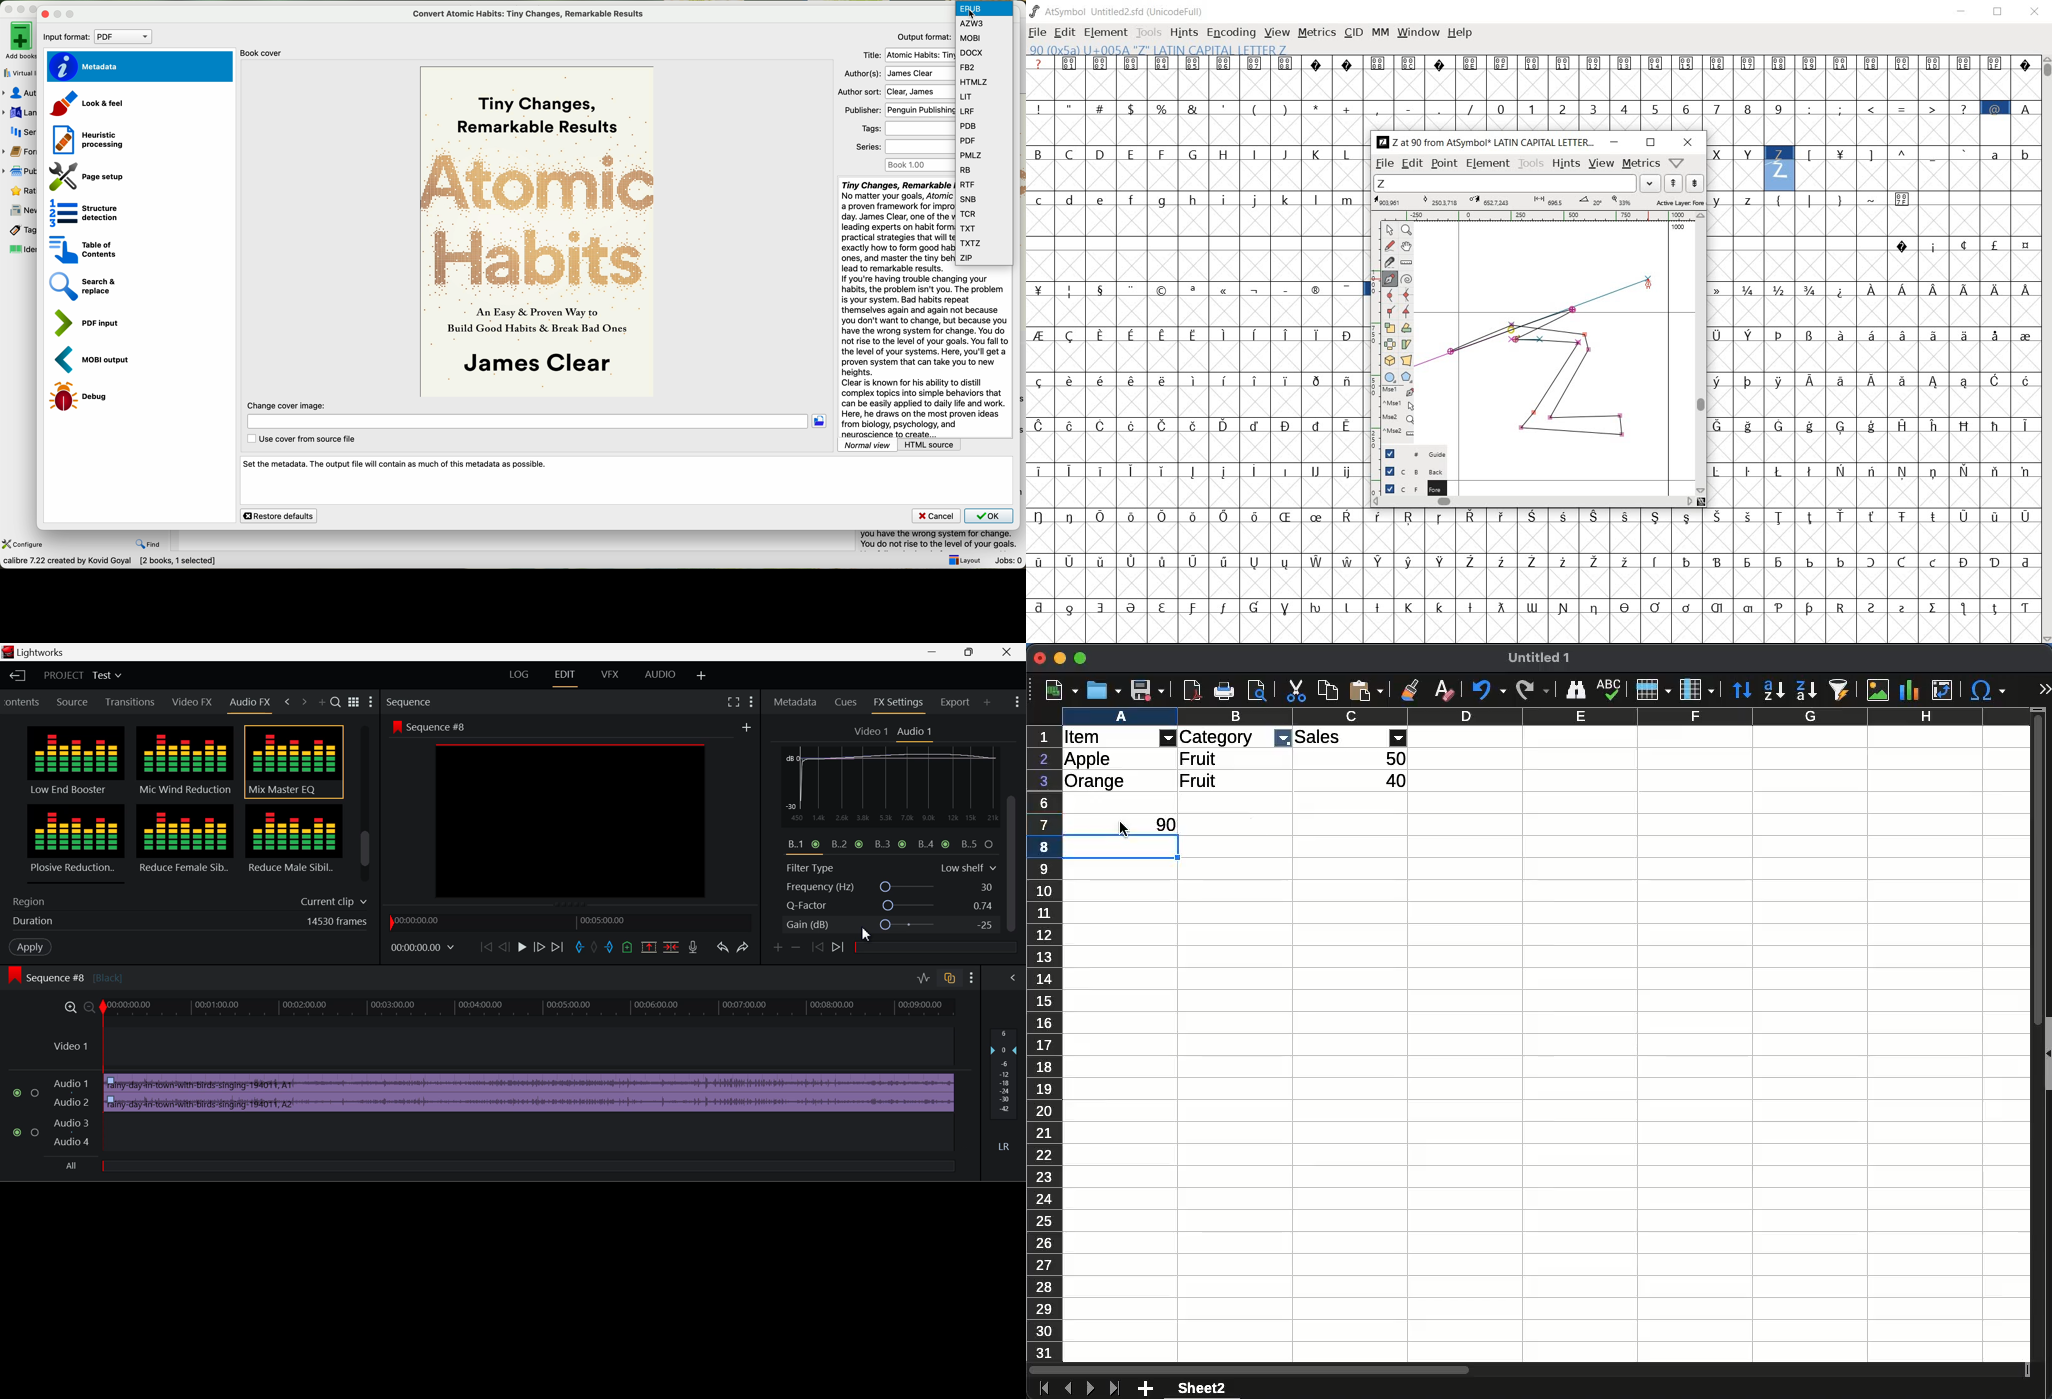 This screenshot has height=1400, width=2072. Describe the element at coordinates (85, 138) in the screenshot. I see `heuristic processing` at that location.